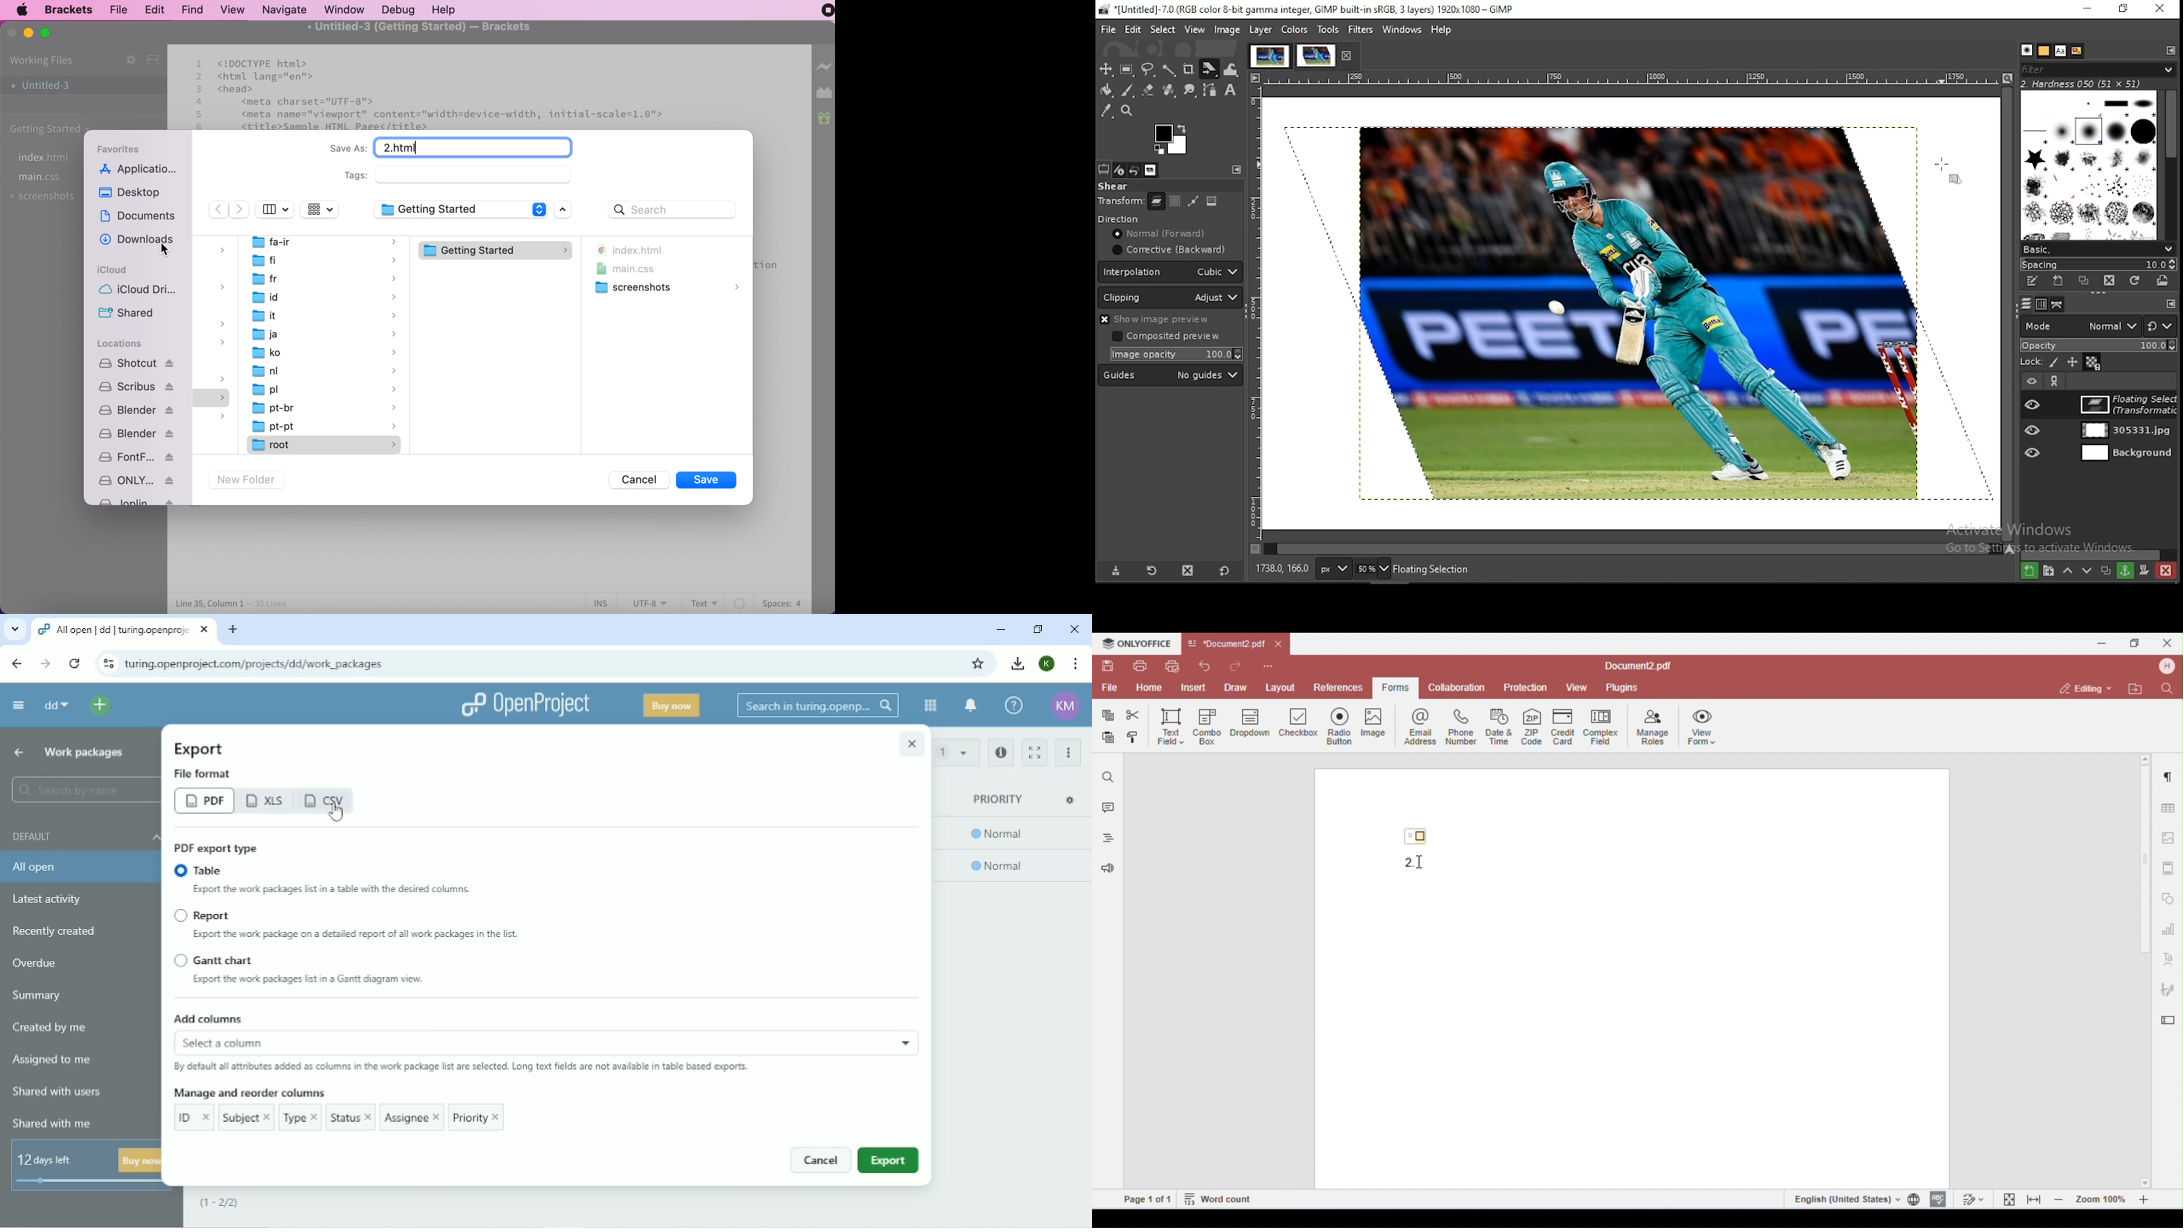 The width and height of the screenshot is (2184, 1232). I want to click on 305331.jpg (23.3 mb), so click(1438, 570).